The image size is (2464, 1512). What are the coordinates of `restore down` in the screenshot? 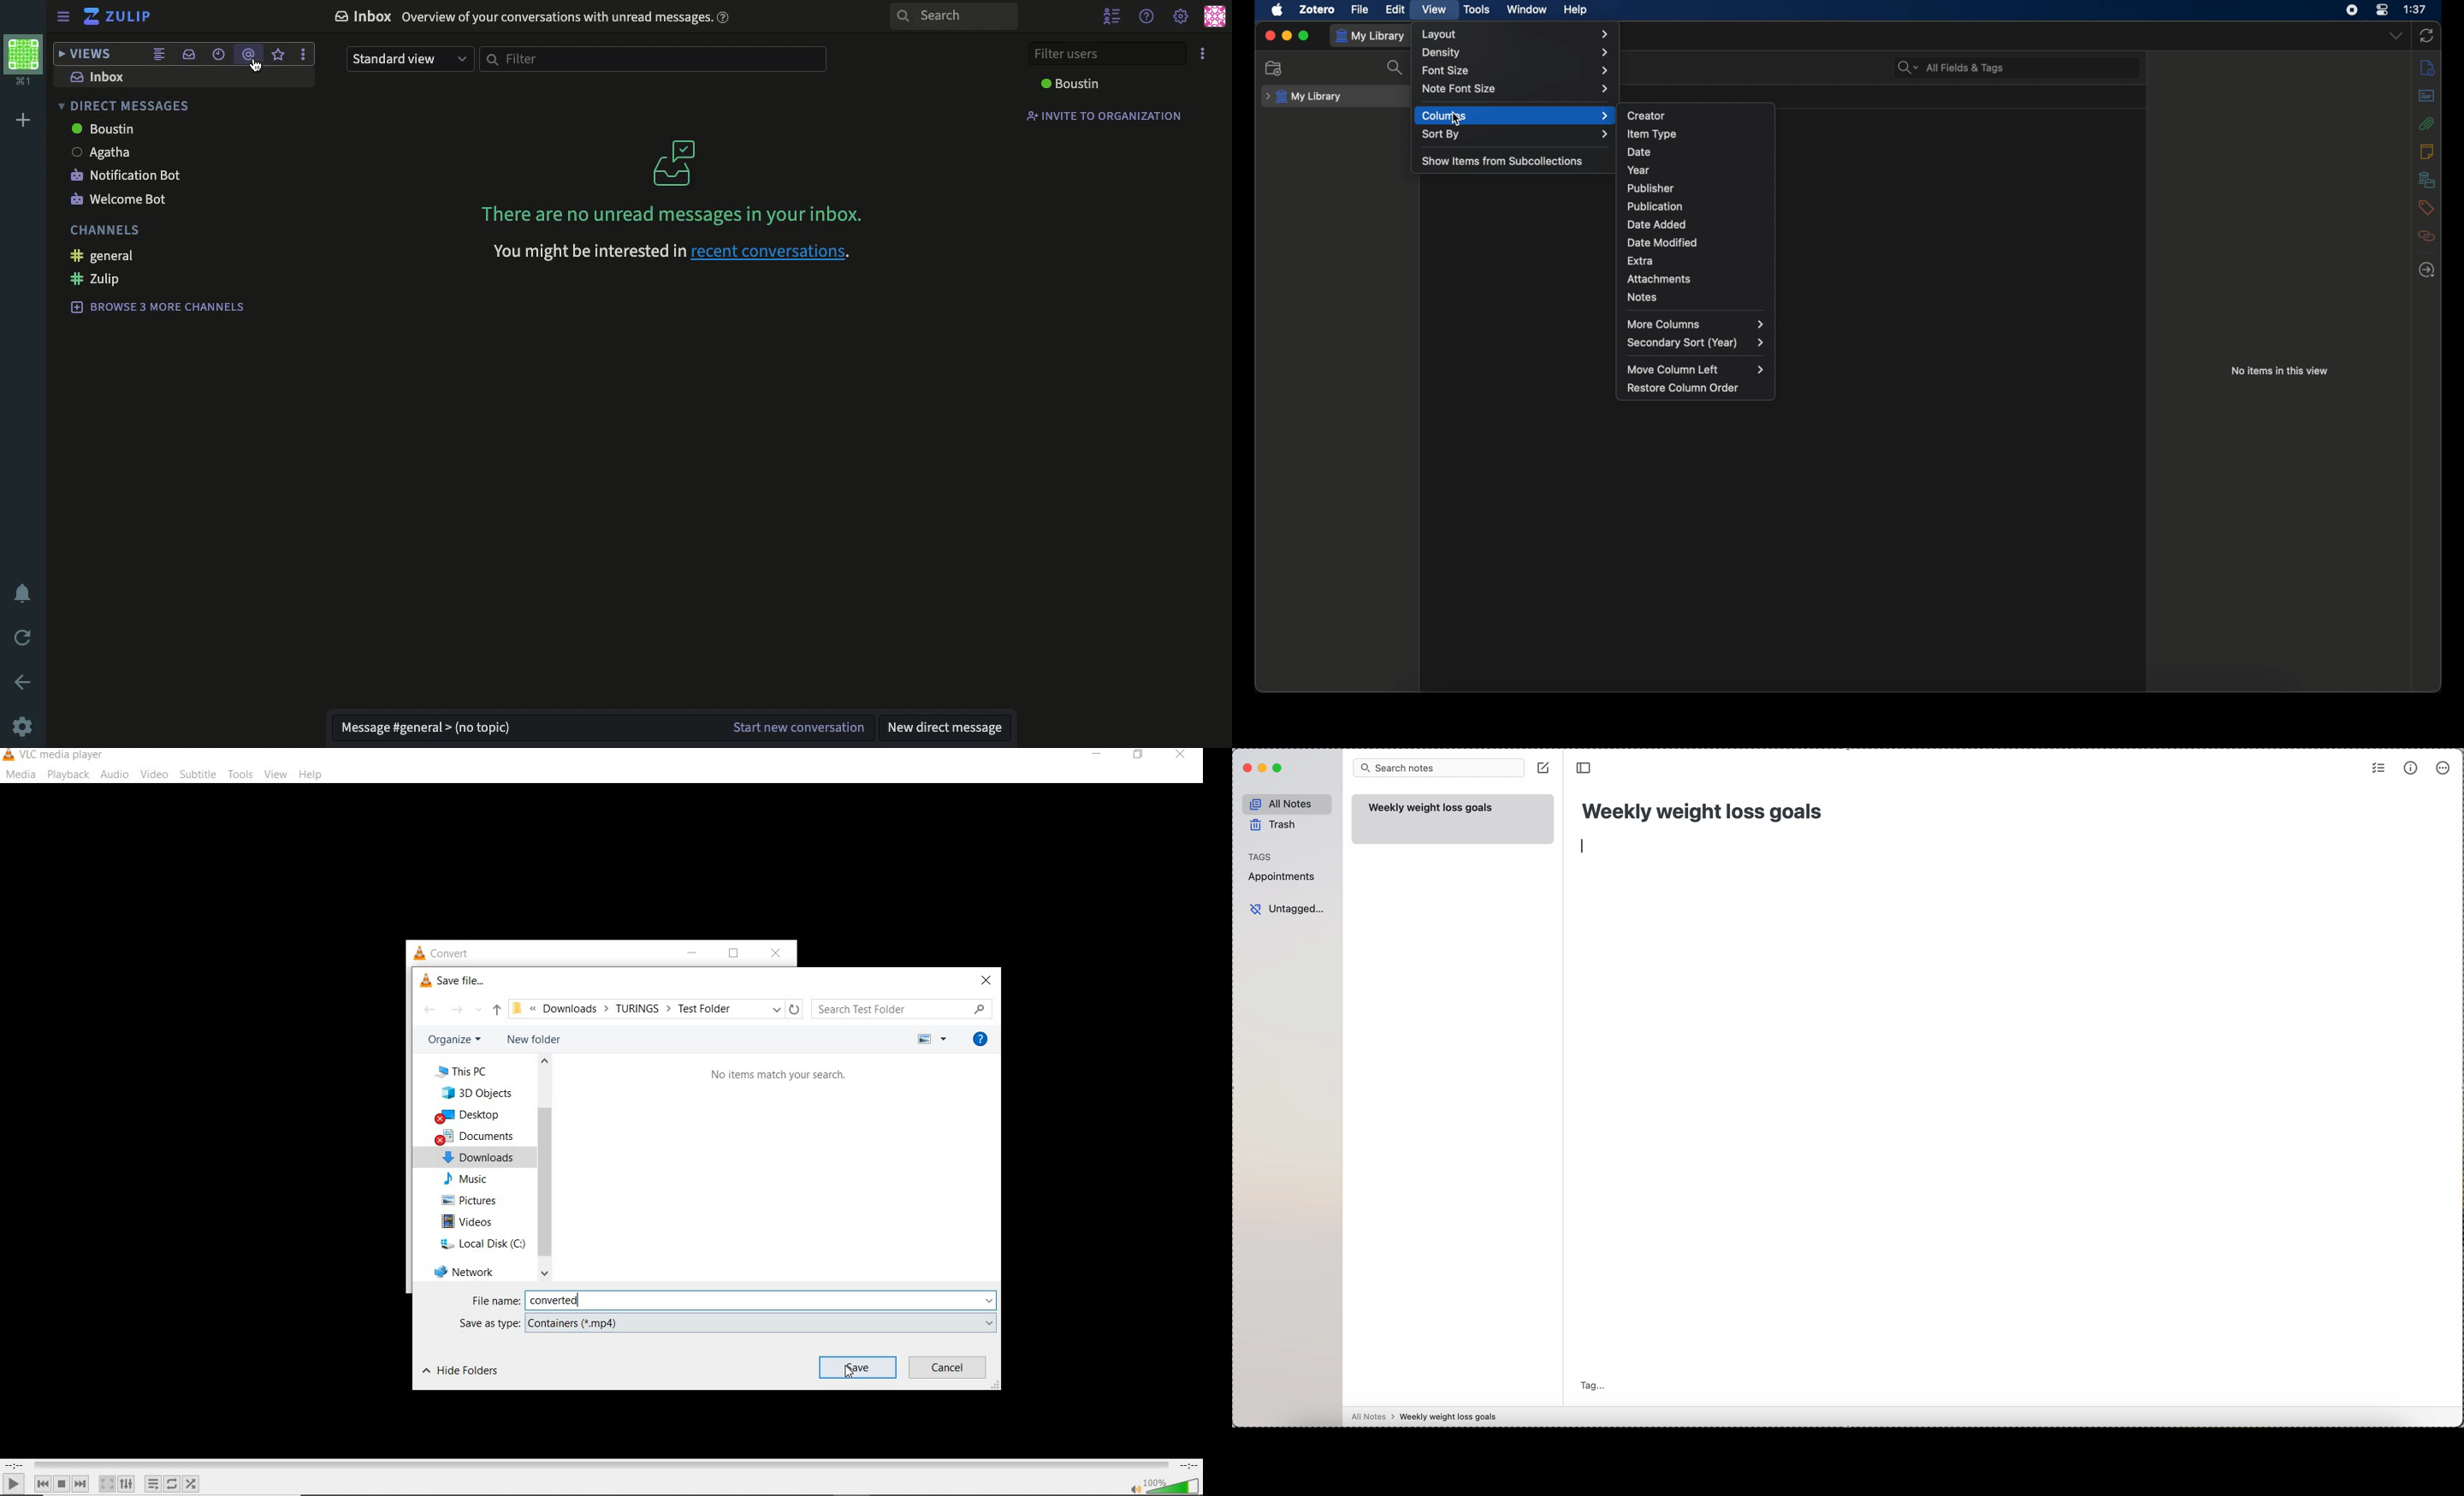 It's located at (733, 953).